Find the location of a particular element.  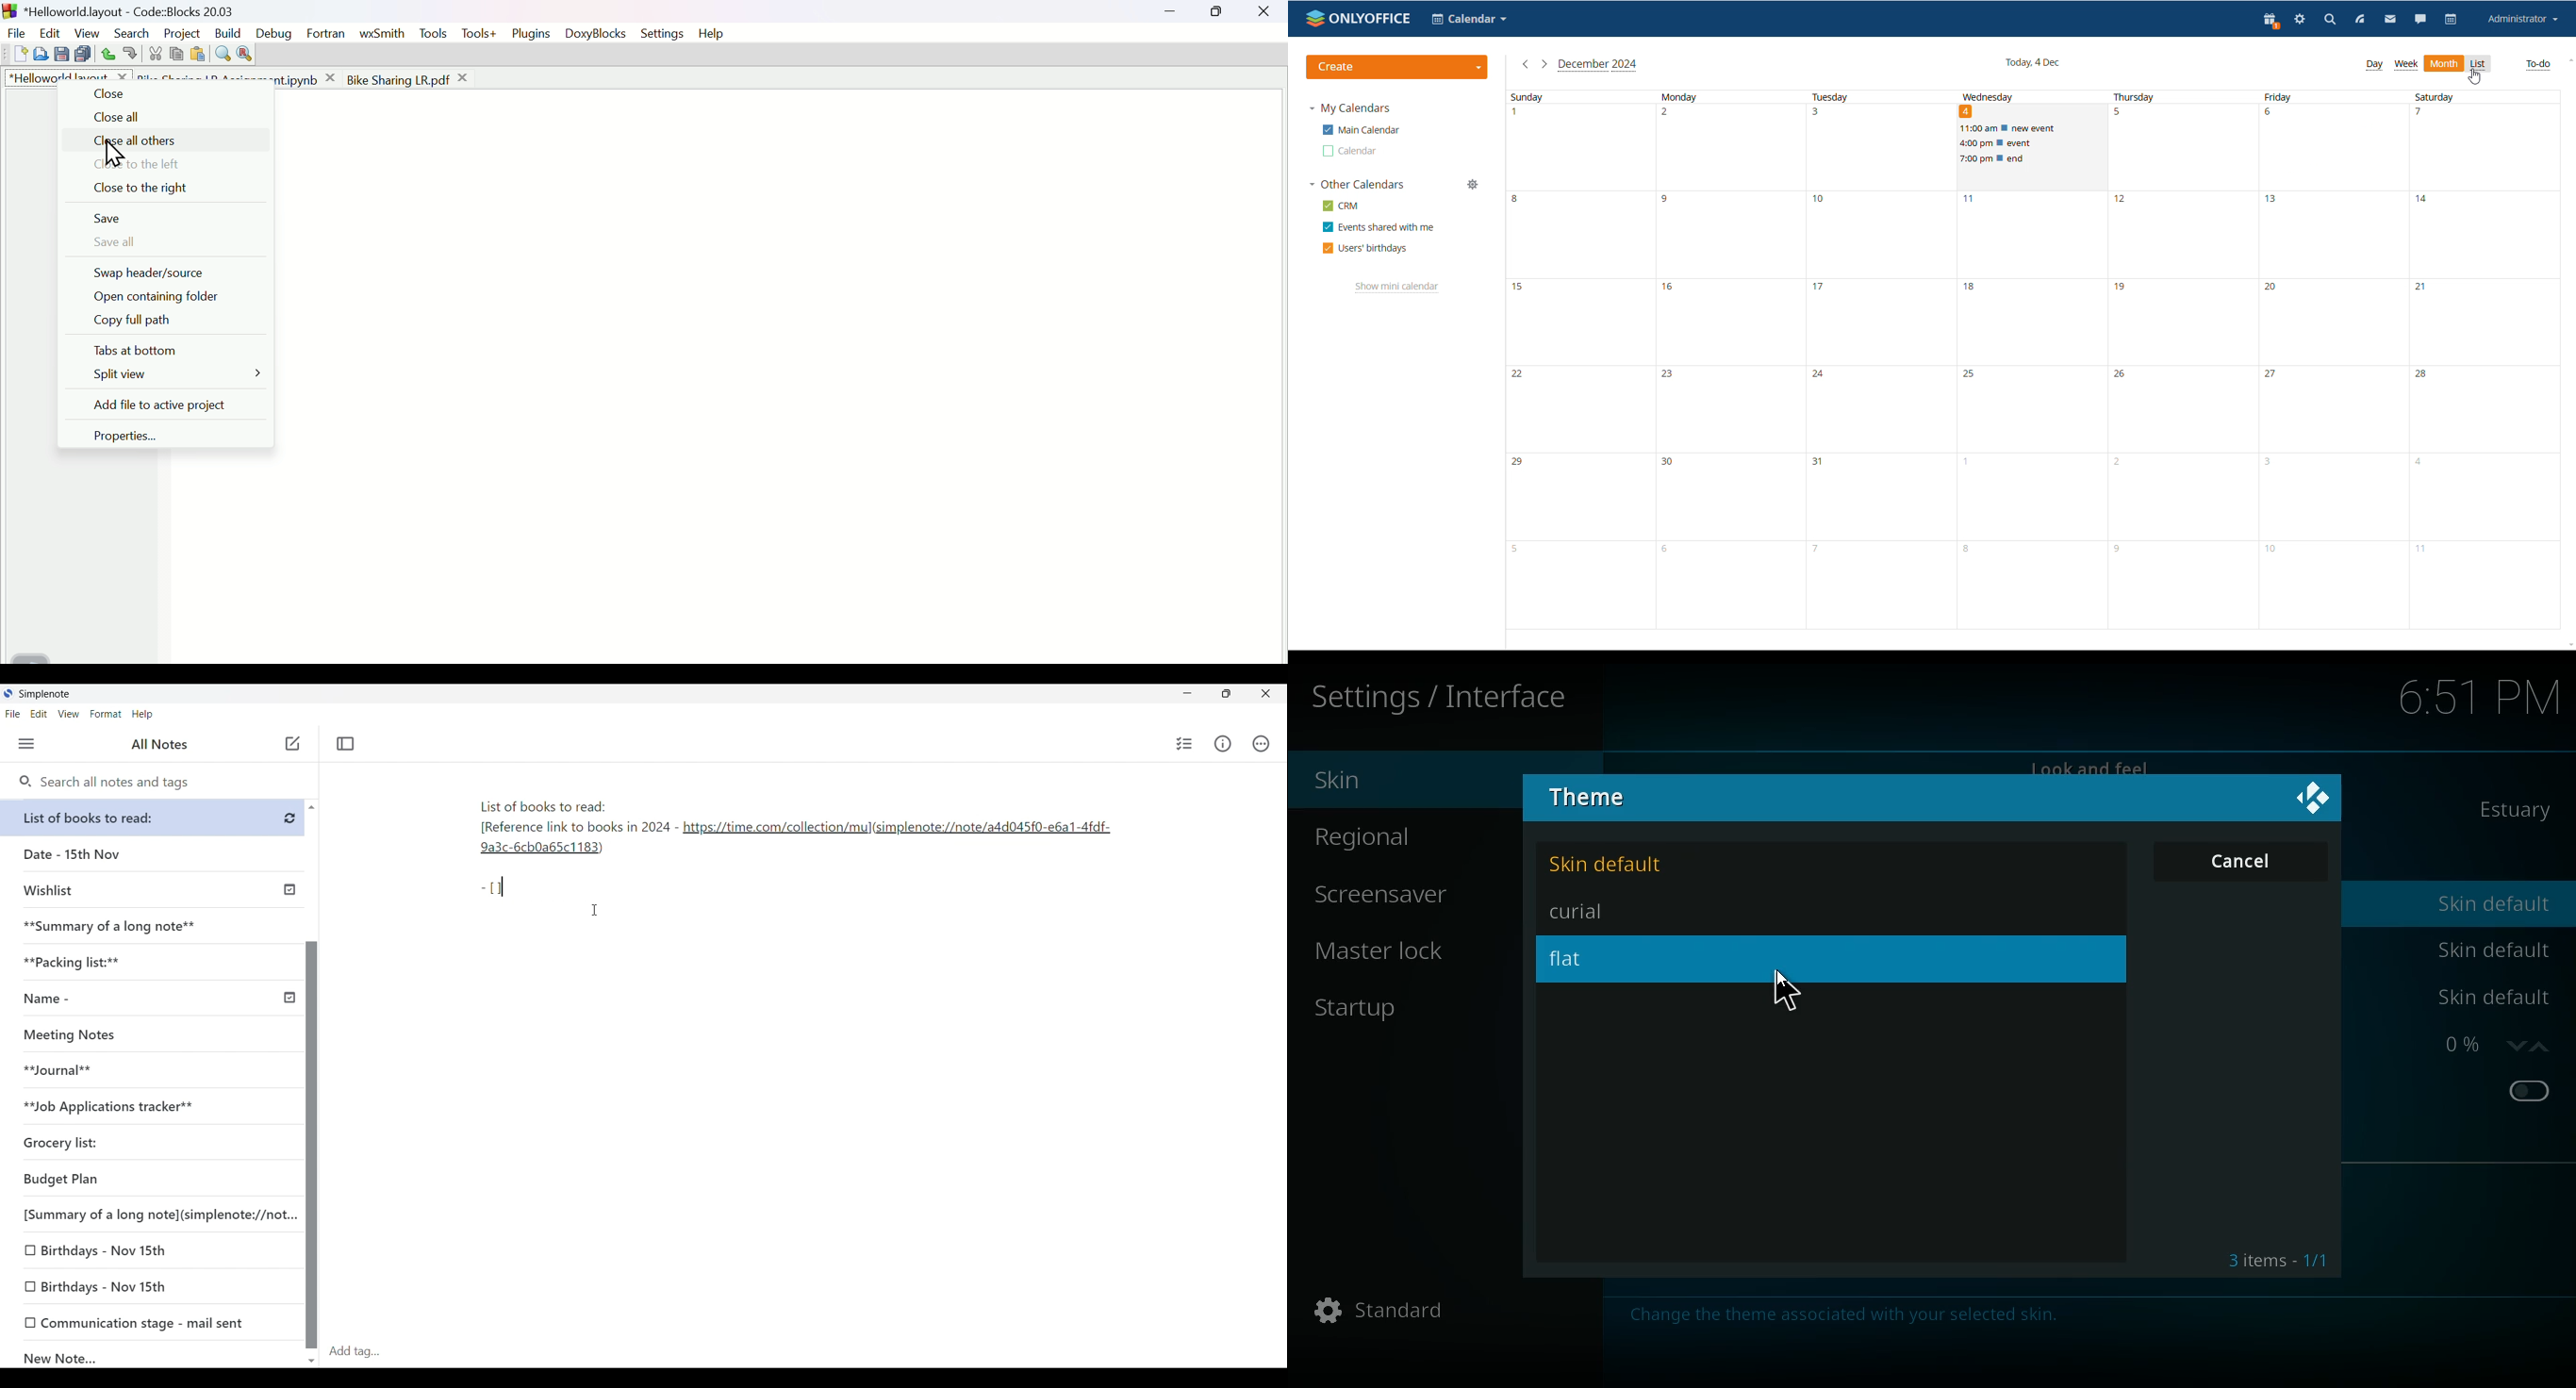

skin default is located at coordinates (2489, 998).